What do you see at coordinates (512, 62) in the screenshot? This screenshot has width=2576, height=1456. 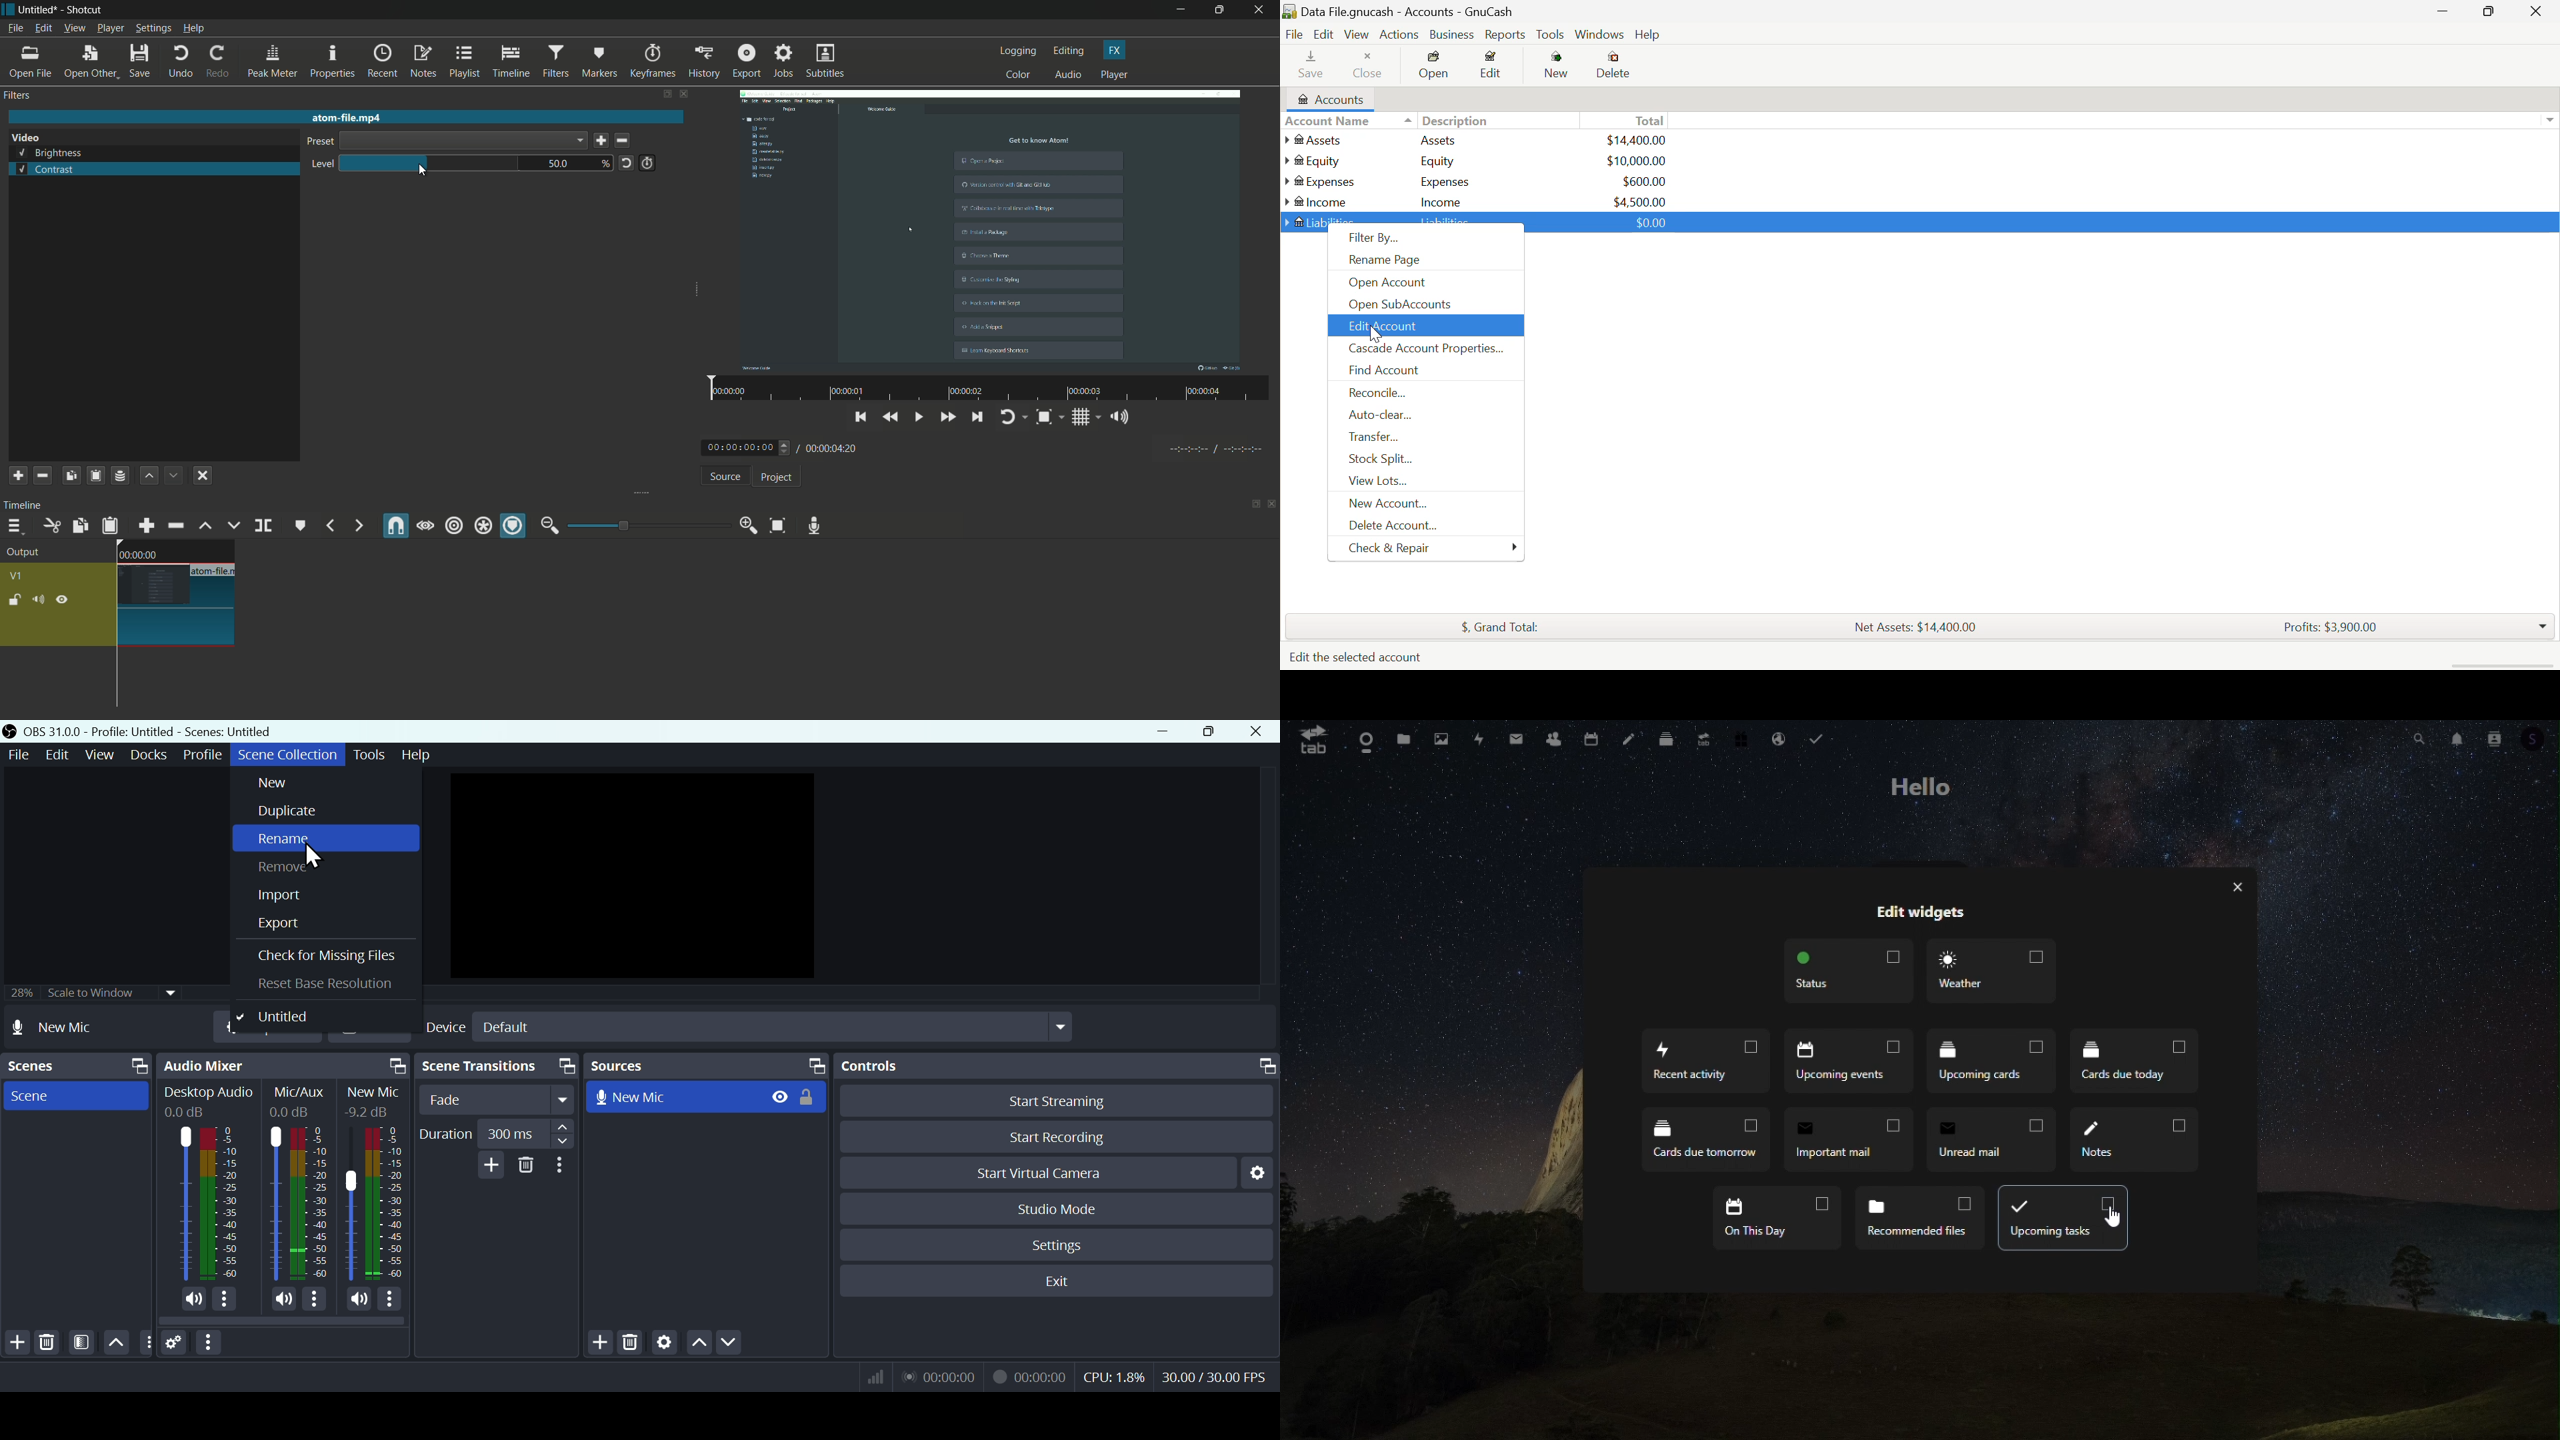 I see `timeline` at bounding box center [512, 62].